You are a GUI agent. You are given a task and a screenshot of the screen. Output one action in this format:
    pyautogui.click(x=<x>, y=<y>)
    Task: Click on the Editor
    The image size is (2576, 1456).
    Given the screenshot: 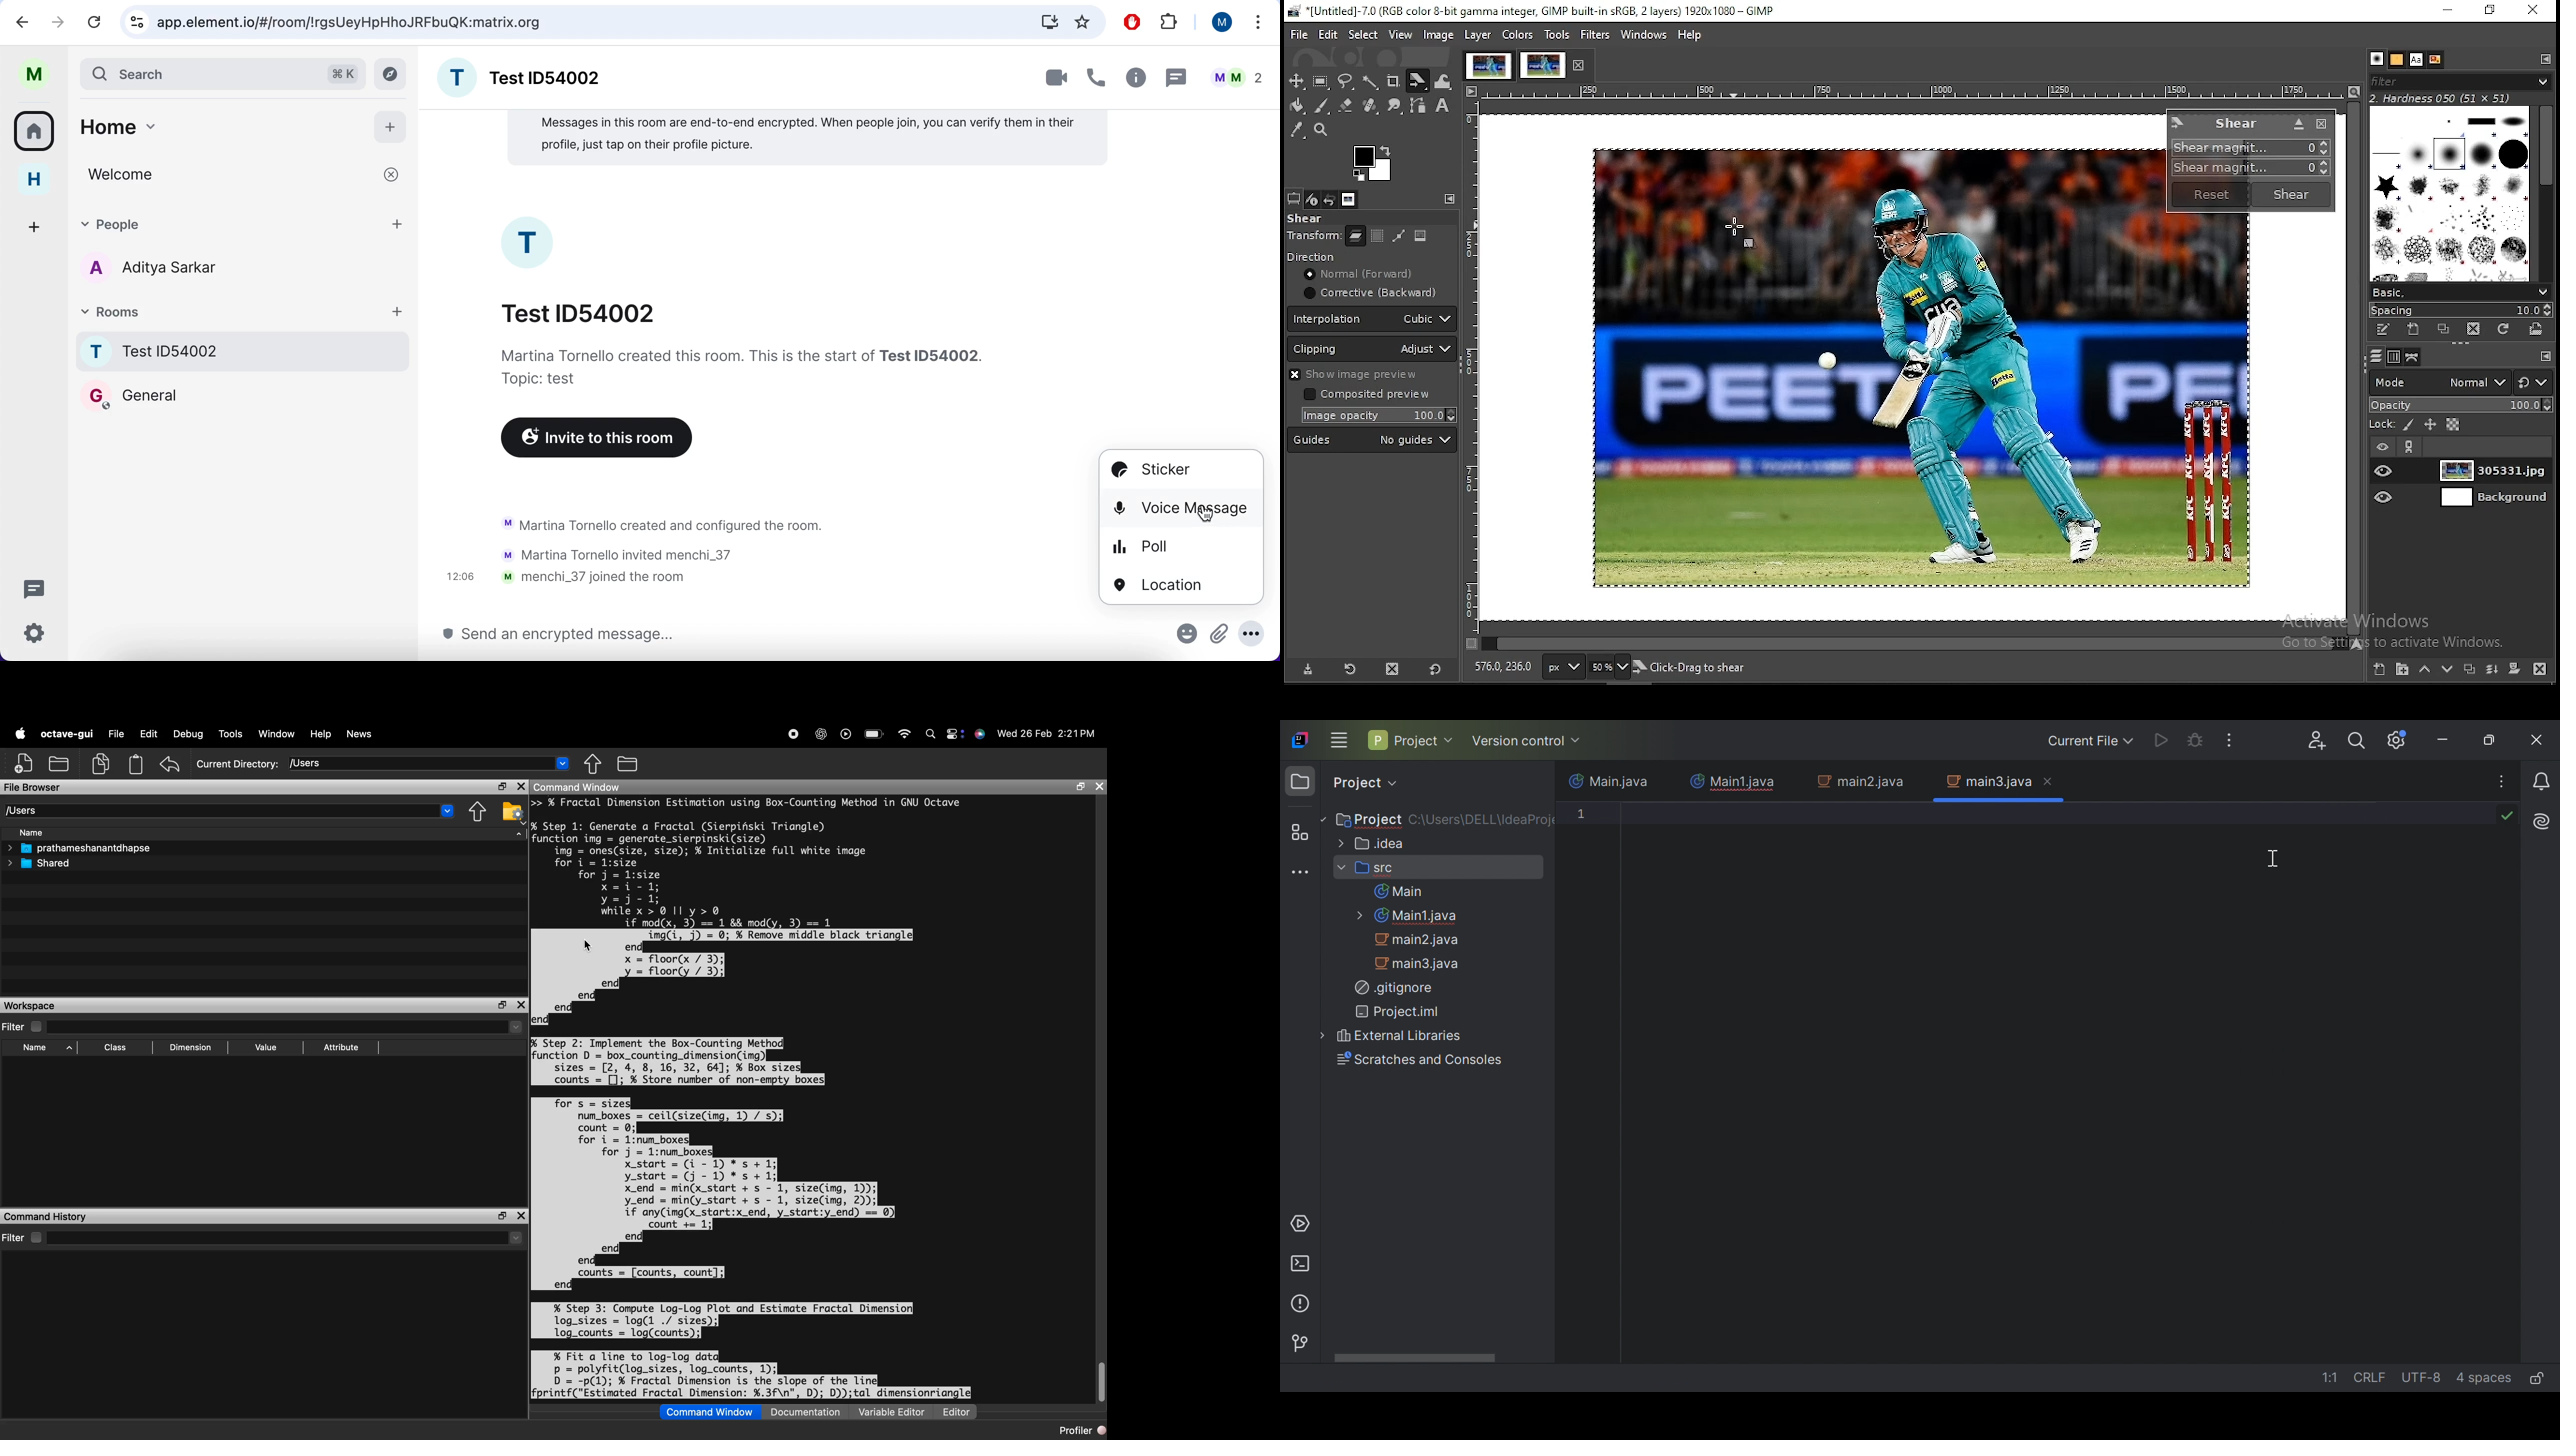 What is the action you would take?
    pyautogui.click(x=957, y=1410)
    